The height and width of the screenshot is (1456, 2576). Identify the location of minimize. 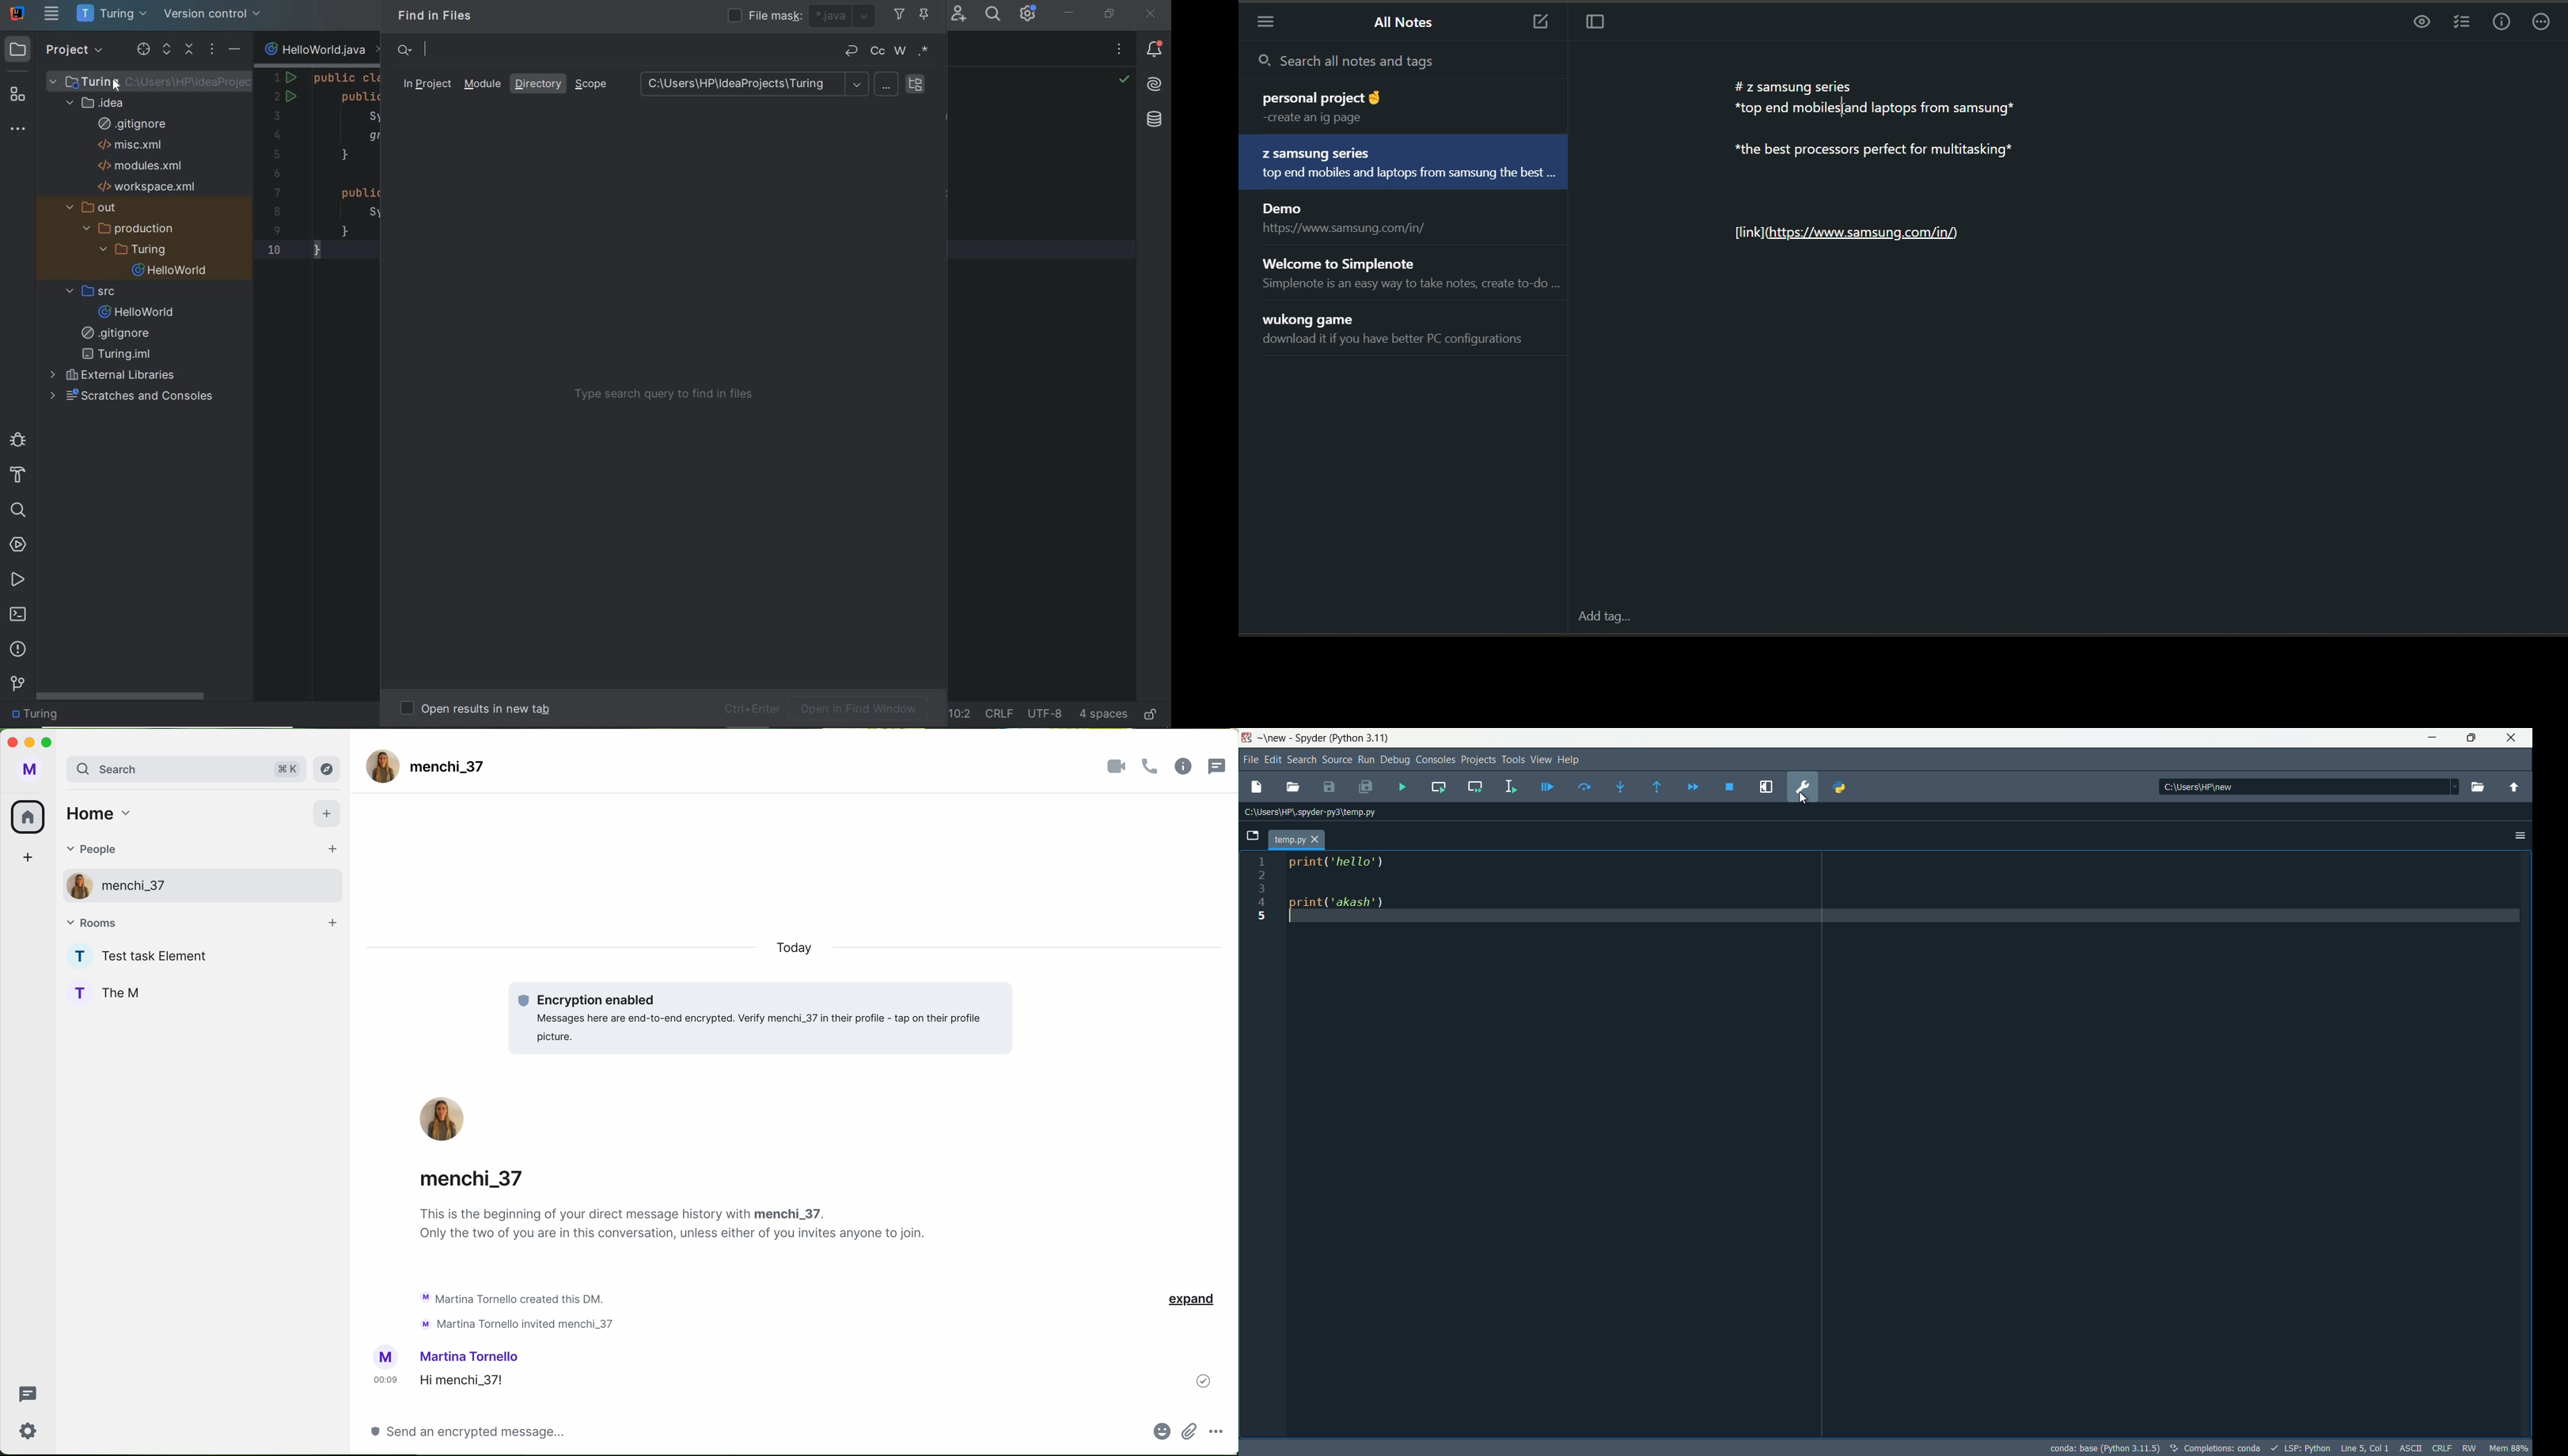
(31, 744).